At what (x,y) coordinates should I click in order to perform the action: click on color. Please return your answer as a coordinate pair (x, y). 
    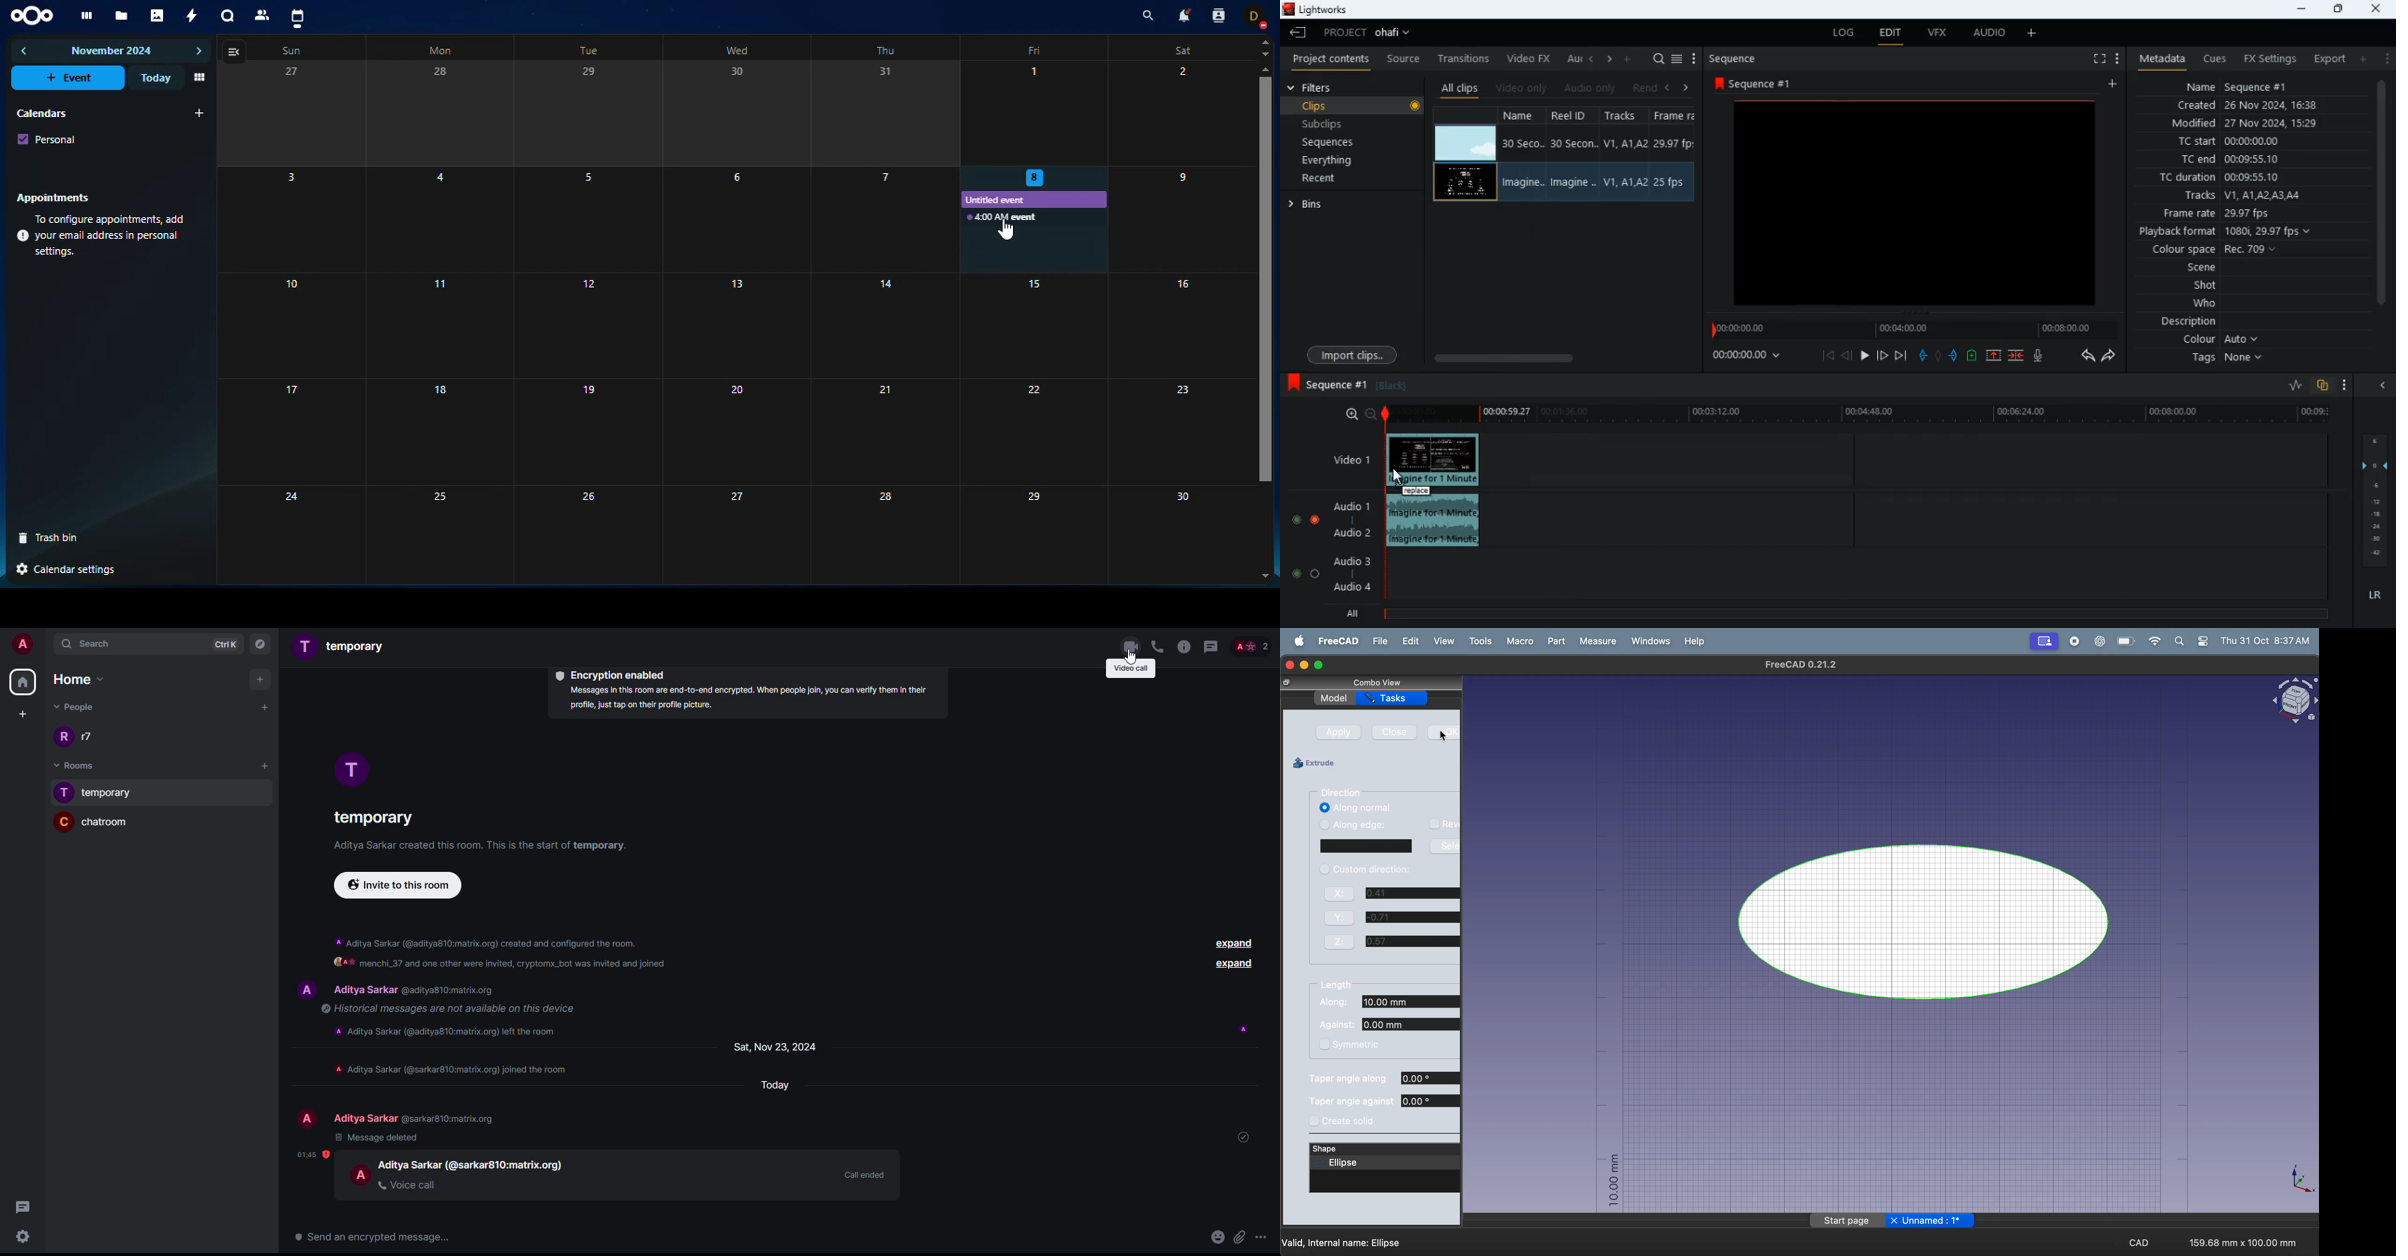
    Looking at the image, I should click on (1365, 846).